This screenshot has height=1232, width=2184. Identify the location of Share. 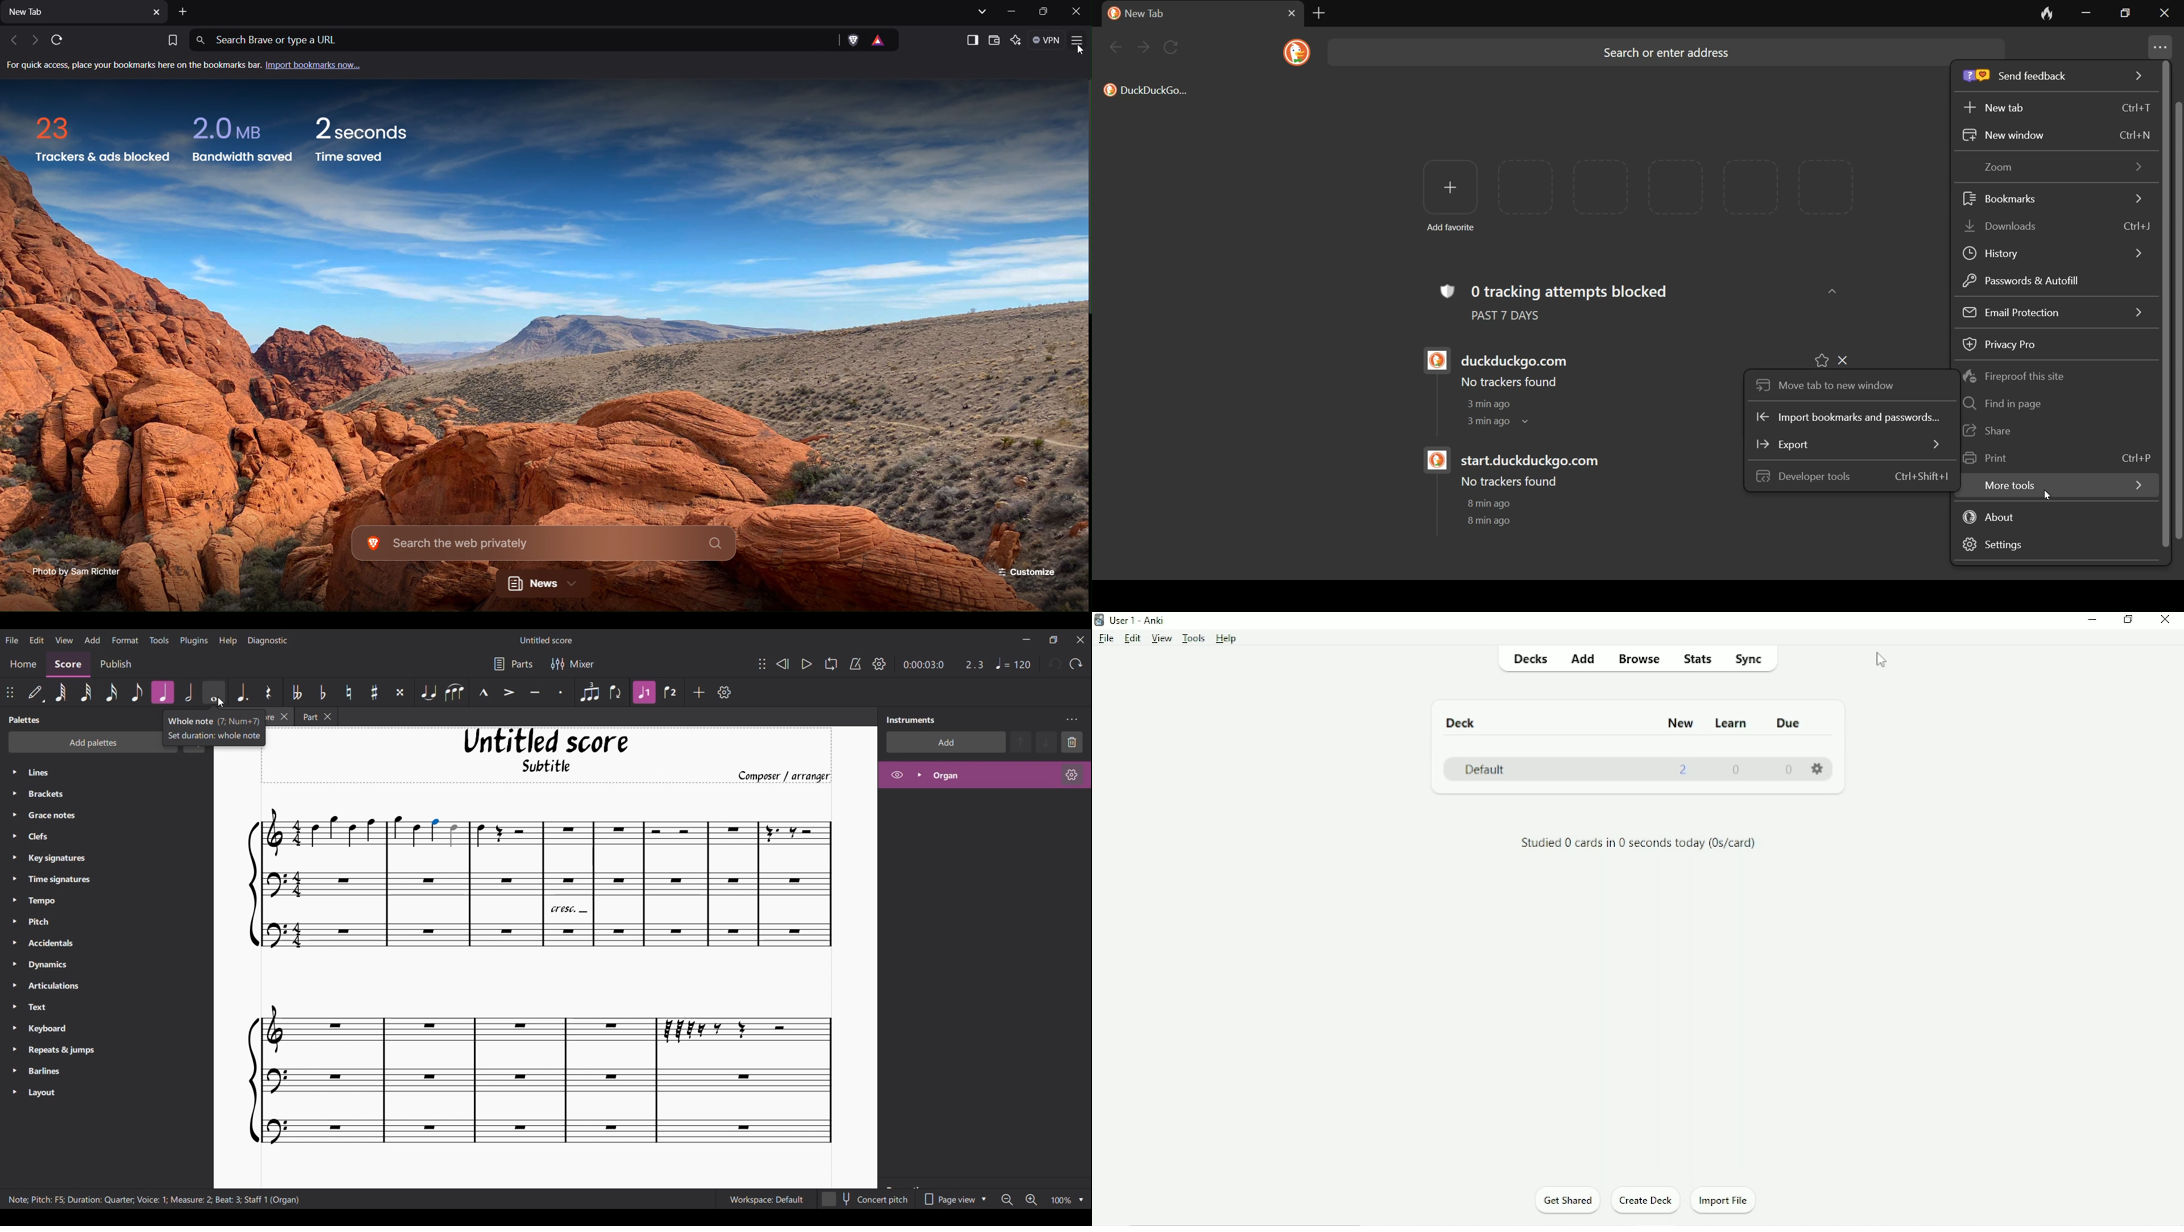
(1995, 430).